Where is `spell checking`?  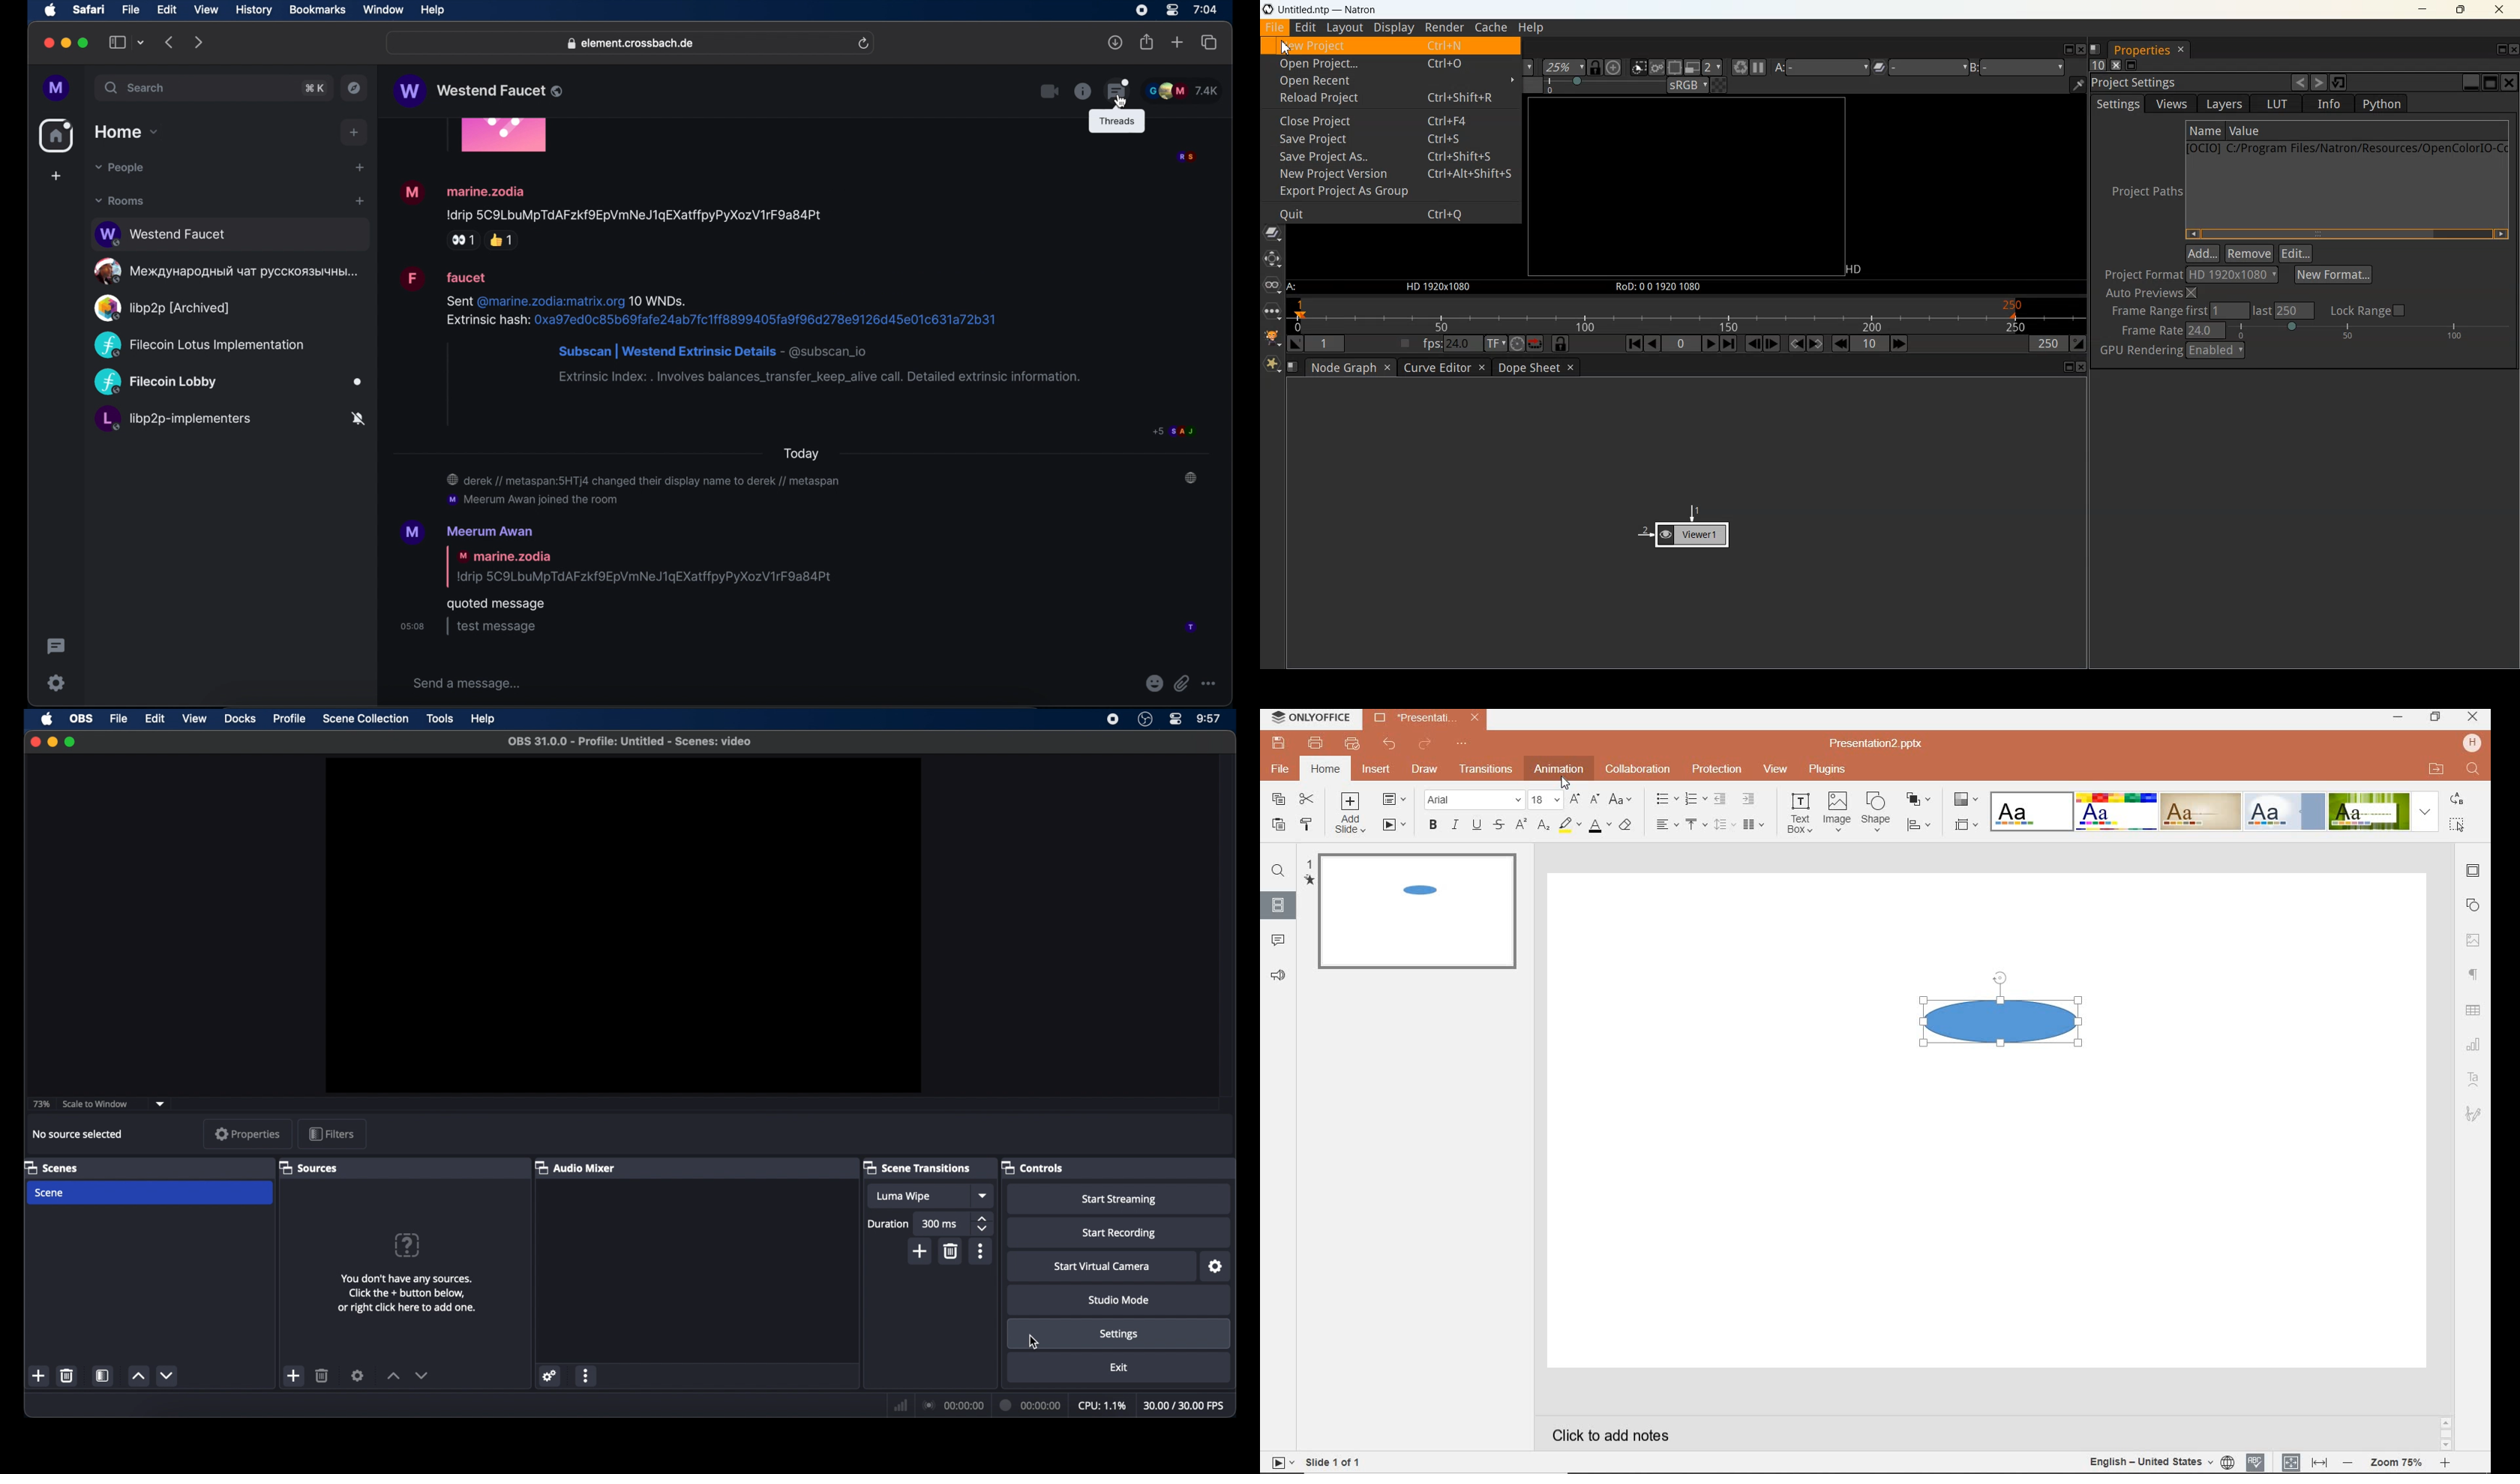
spell checking is located at coordinates (2257, 1463).